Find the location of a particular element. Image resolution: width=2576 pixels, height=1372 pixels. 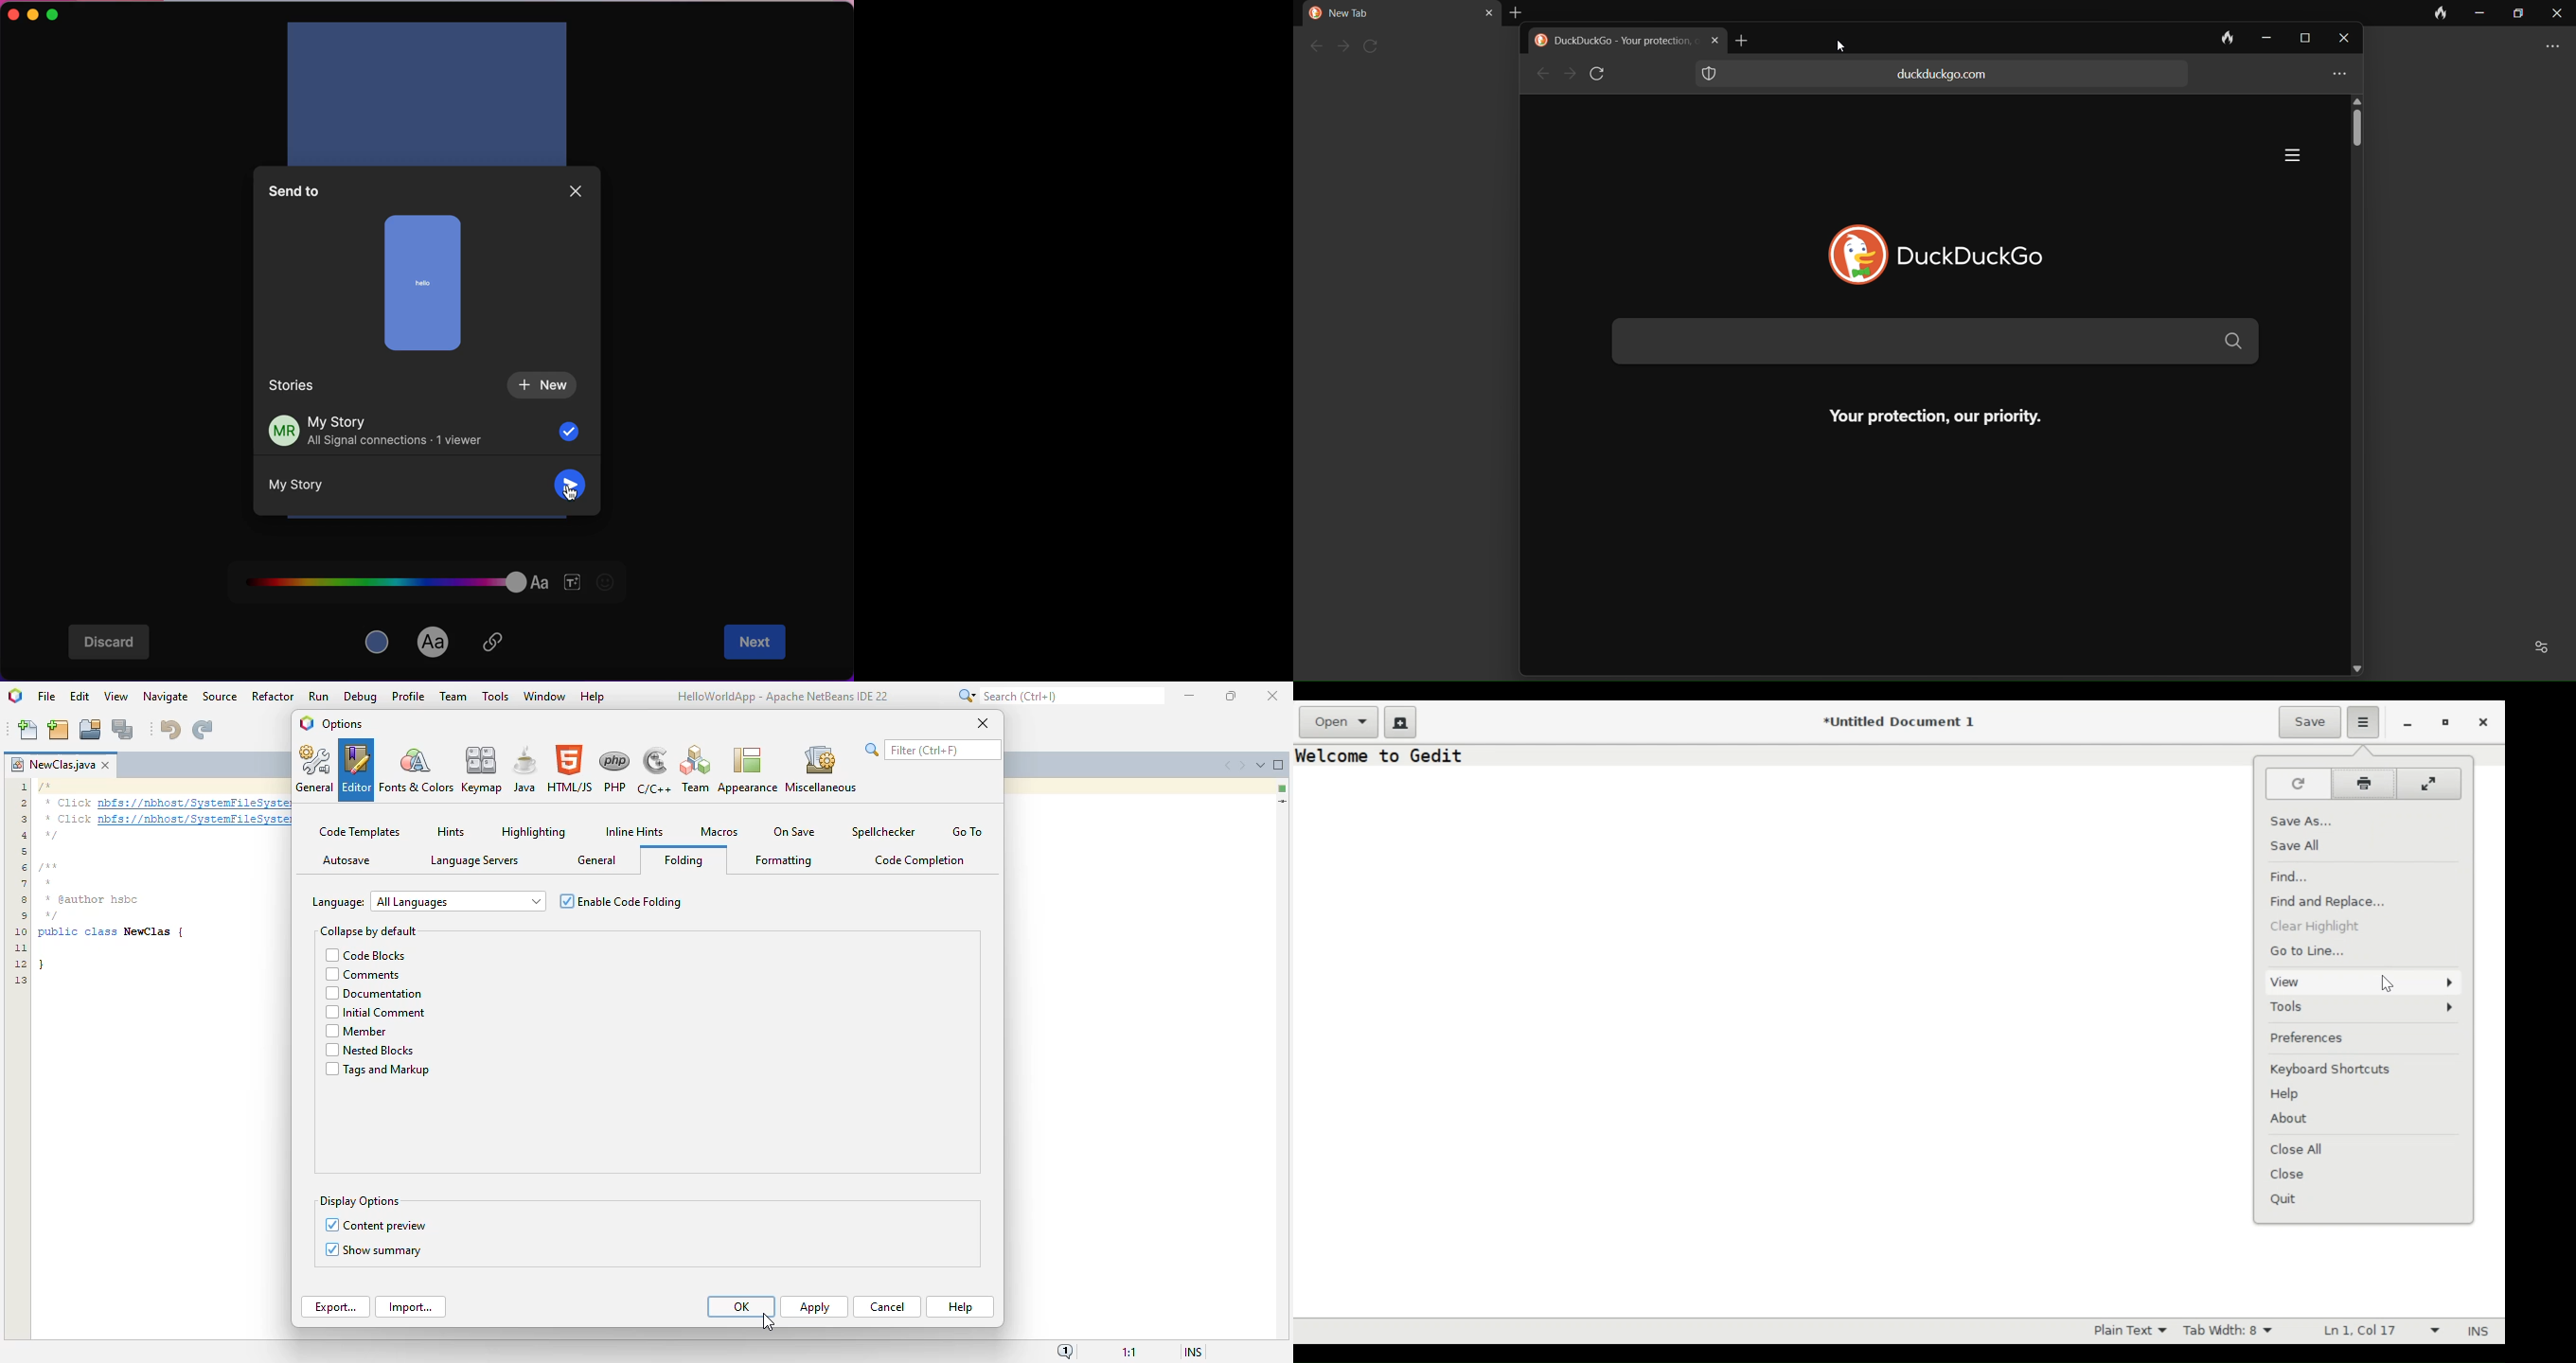

send is located at coordinates (572, 484).